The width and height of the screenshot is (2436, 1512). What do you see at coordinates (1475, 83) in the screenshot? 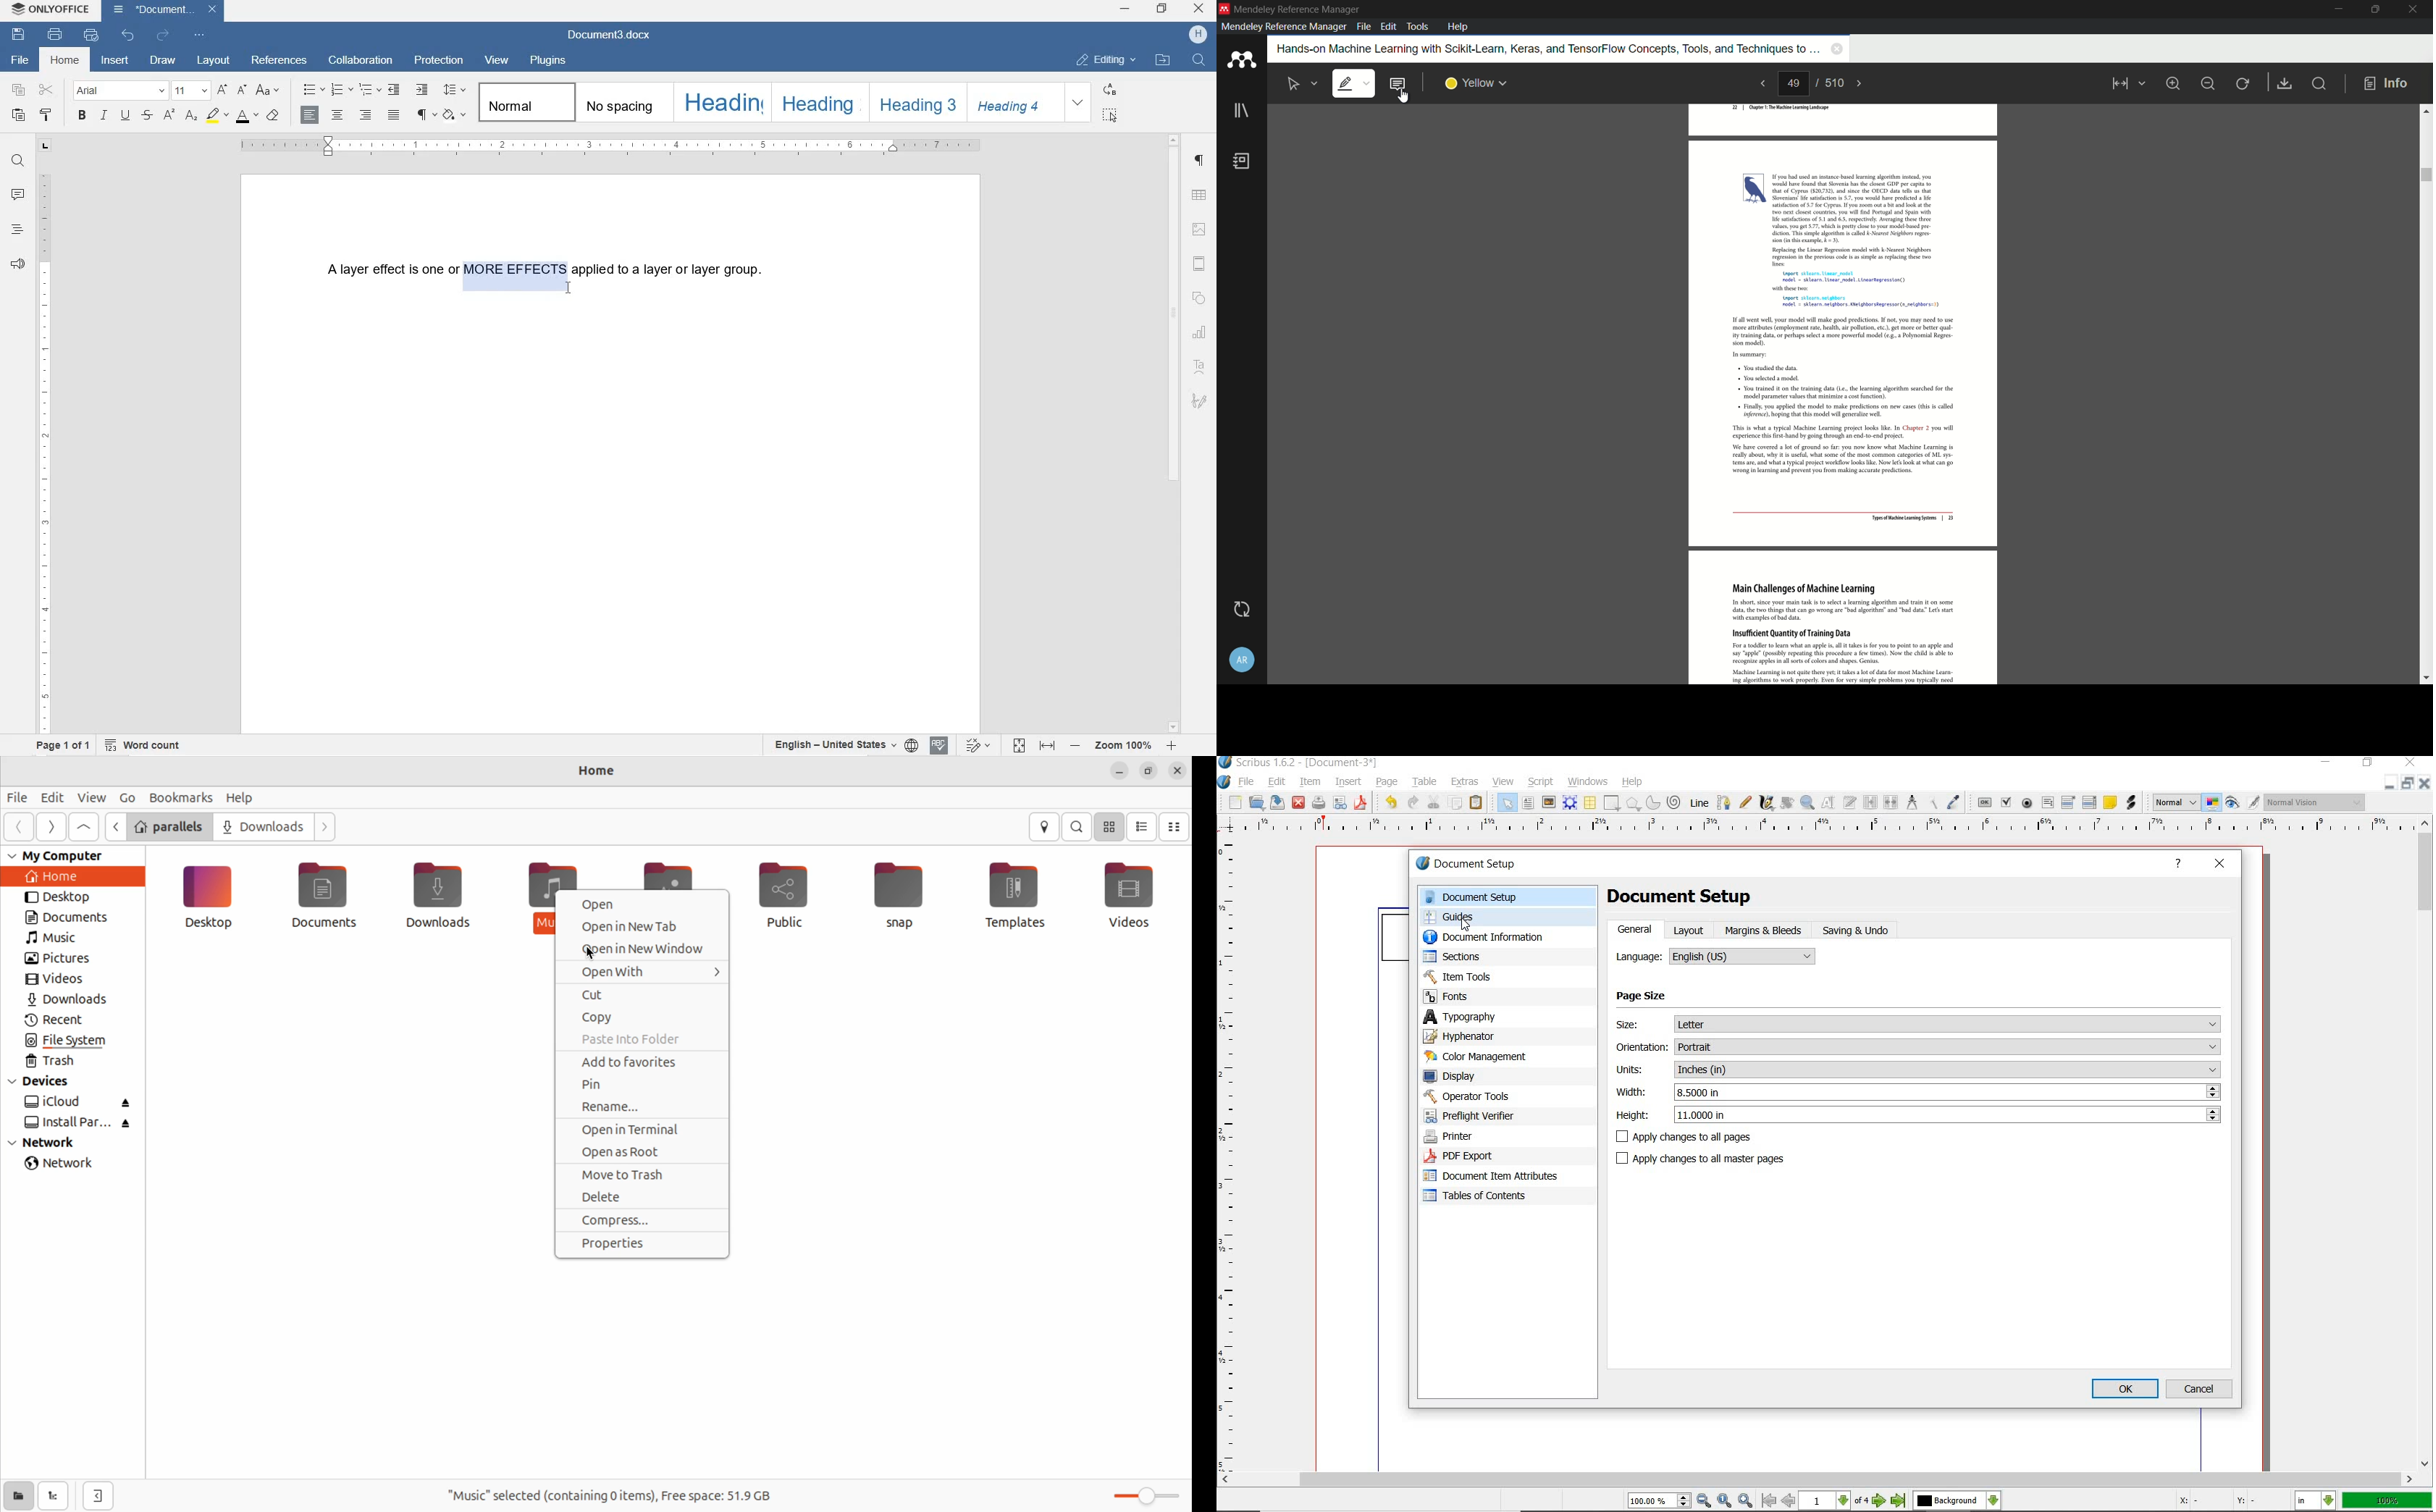
I see `text highlight color` at bounding box center [1475, 83].